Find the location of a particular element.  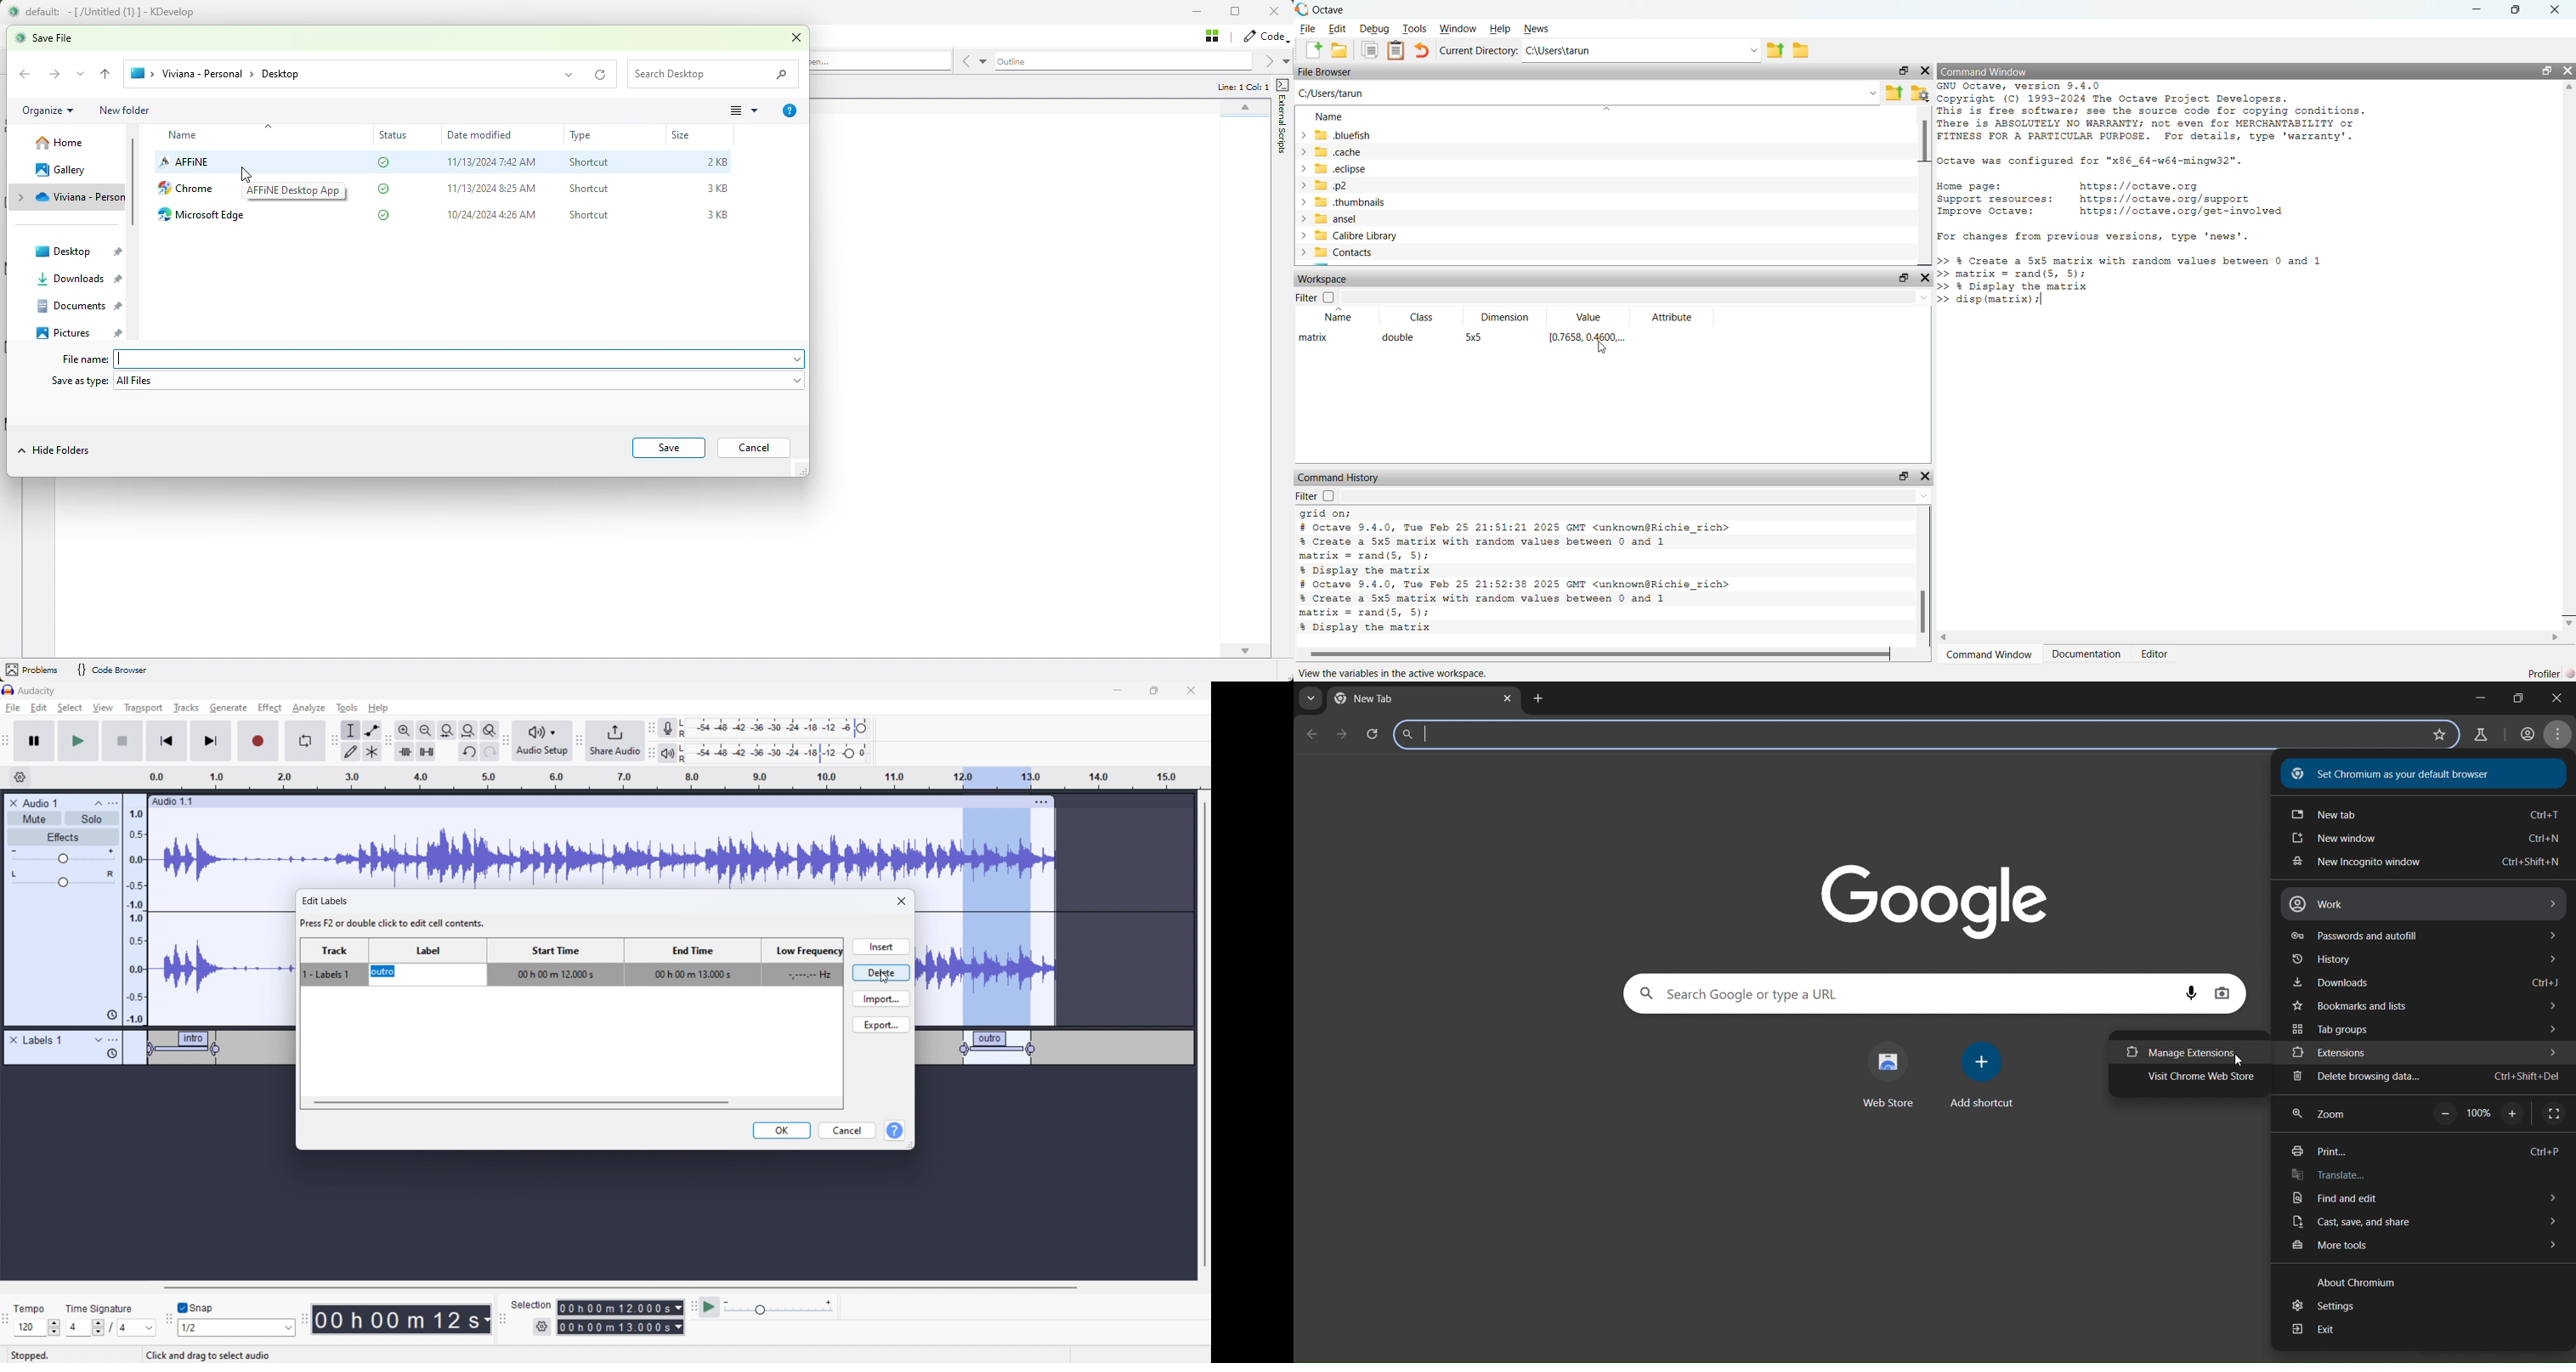

tracks is located at coordinates (187, 709).